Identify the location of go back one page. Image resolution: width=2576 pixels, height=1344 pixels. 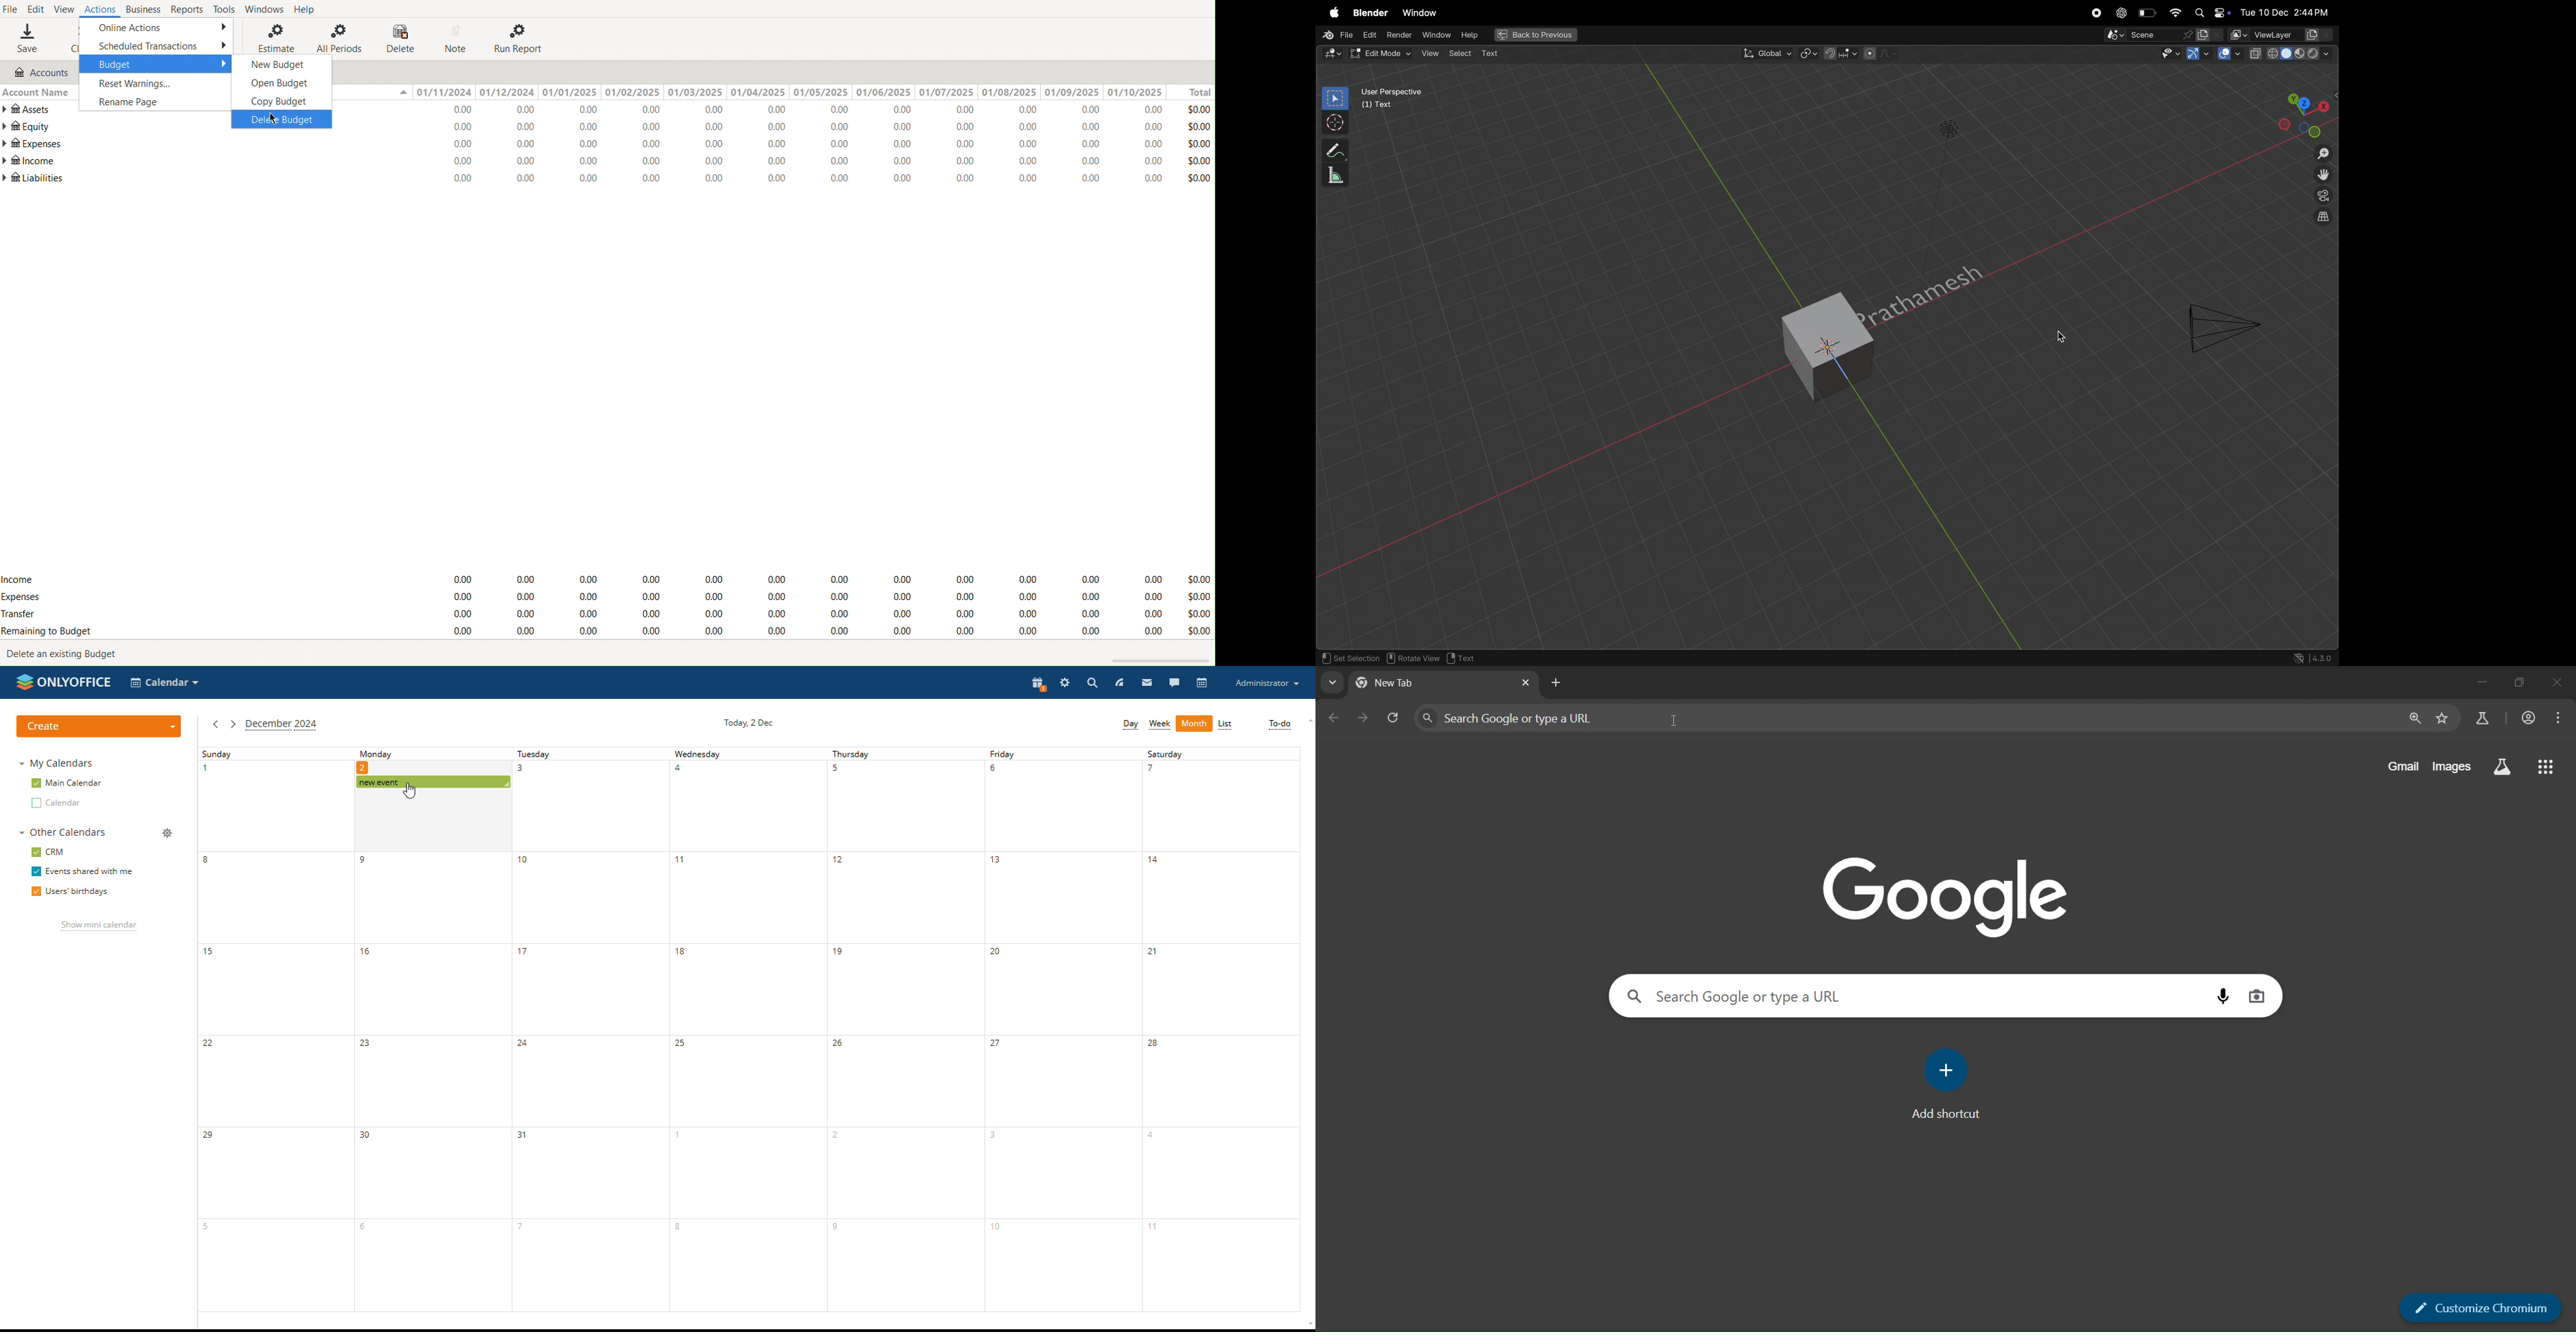
(1336, 718).